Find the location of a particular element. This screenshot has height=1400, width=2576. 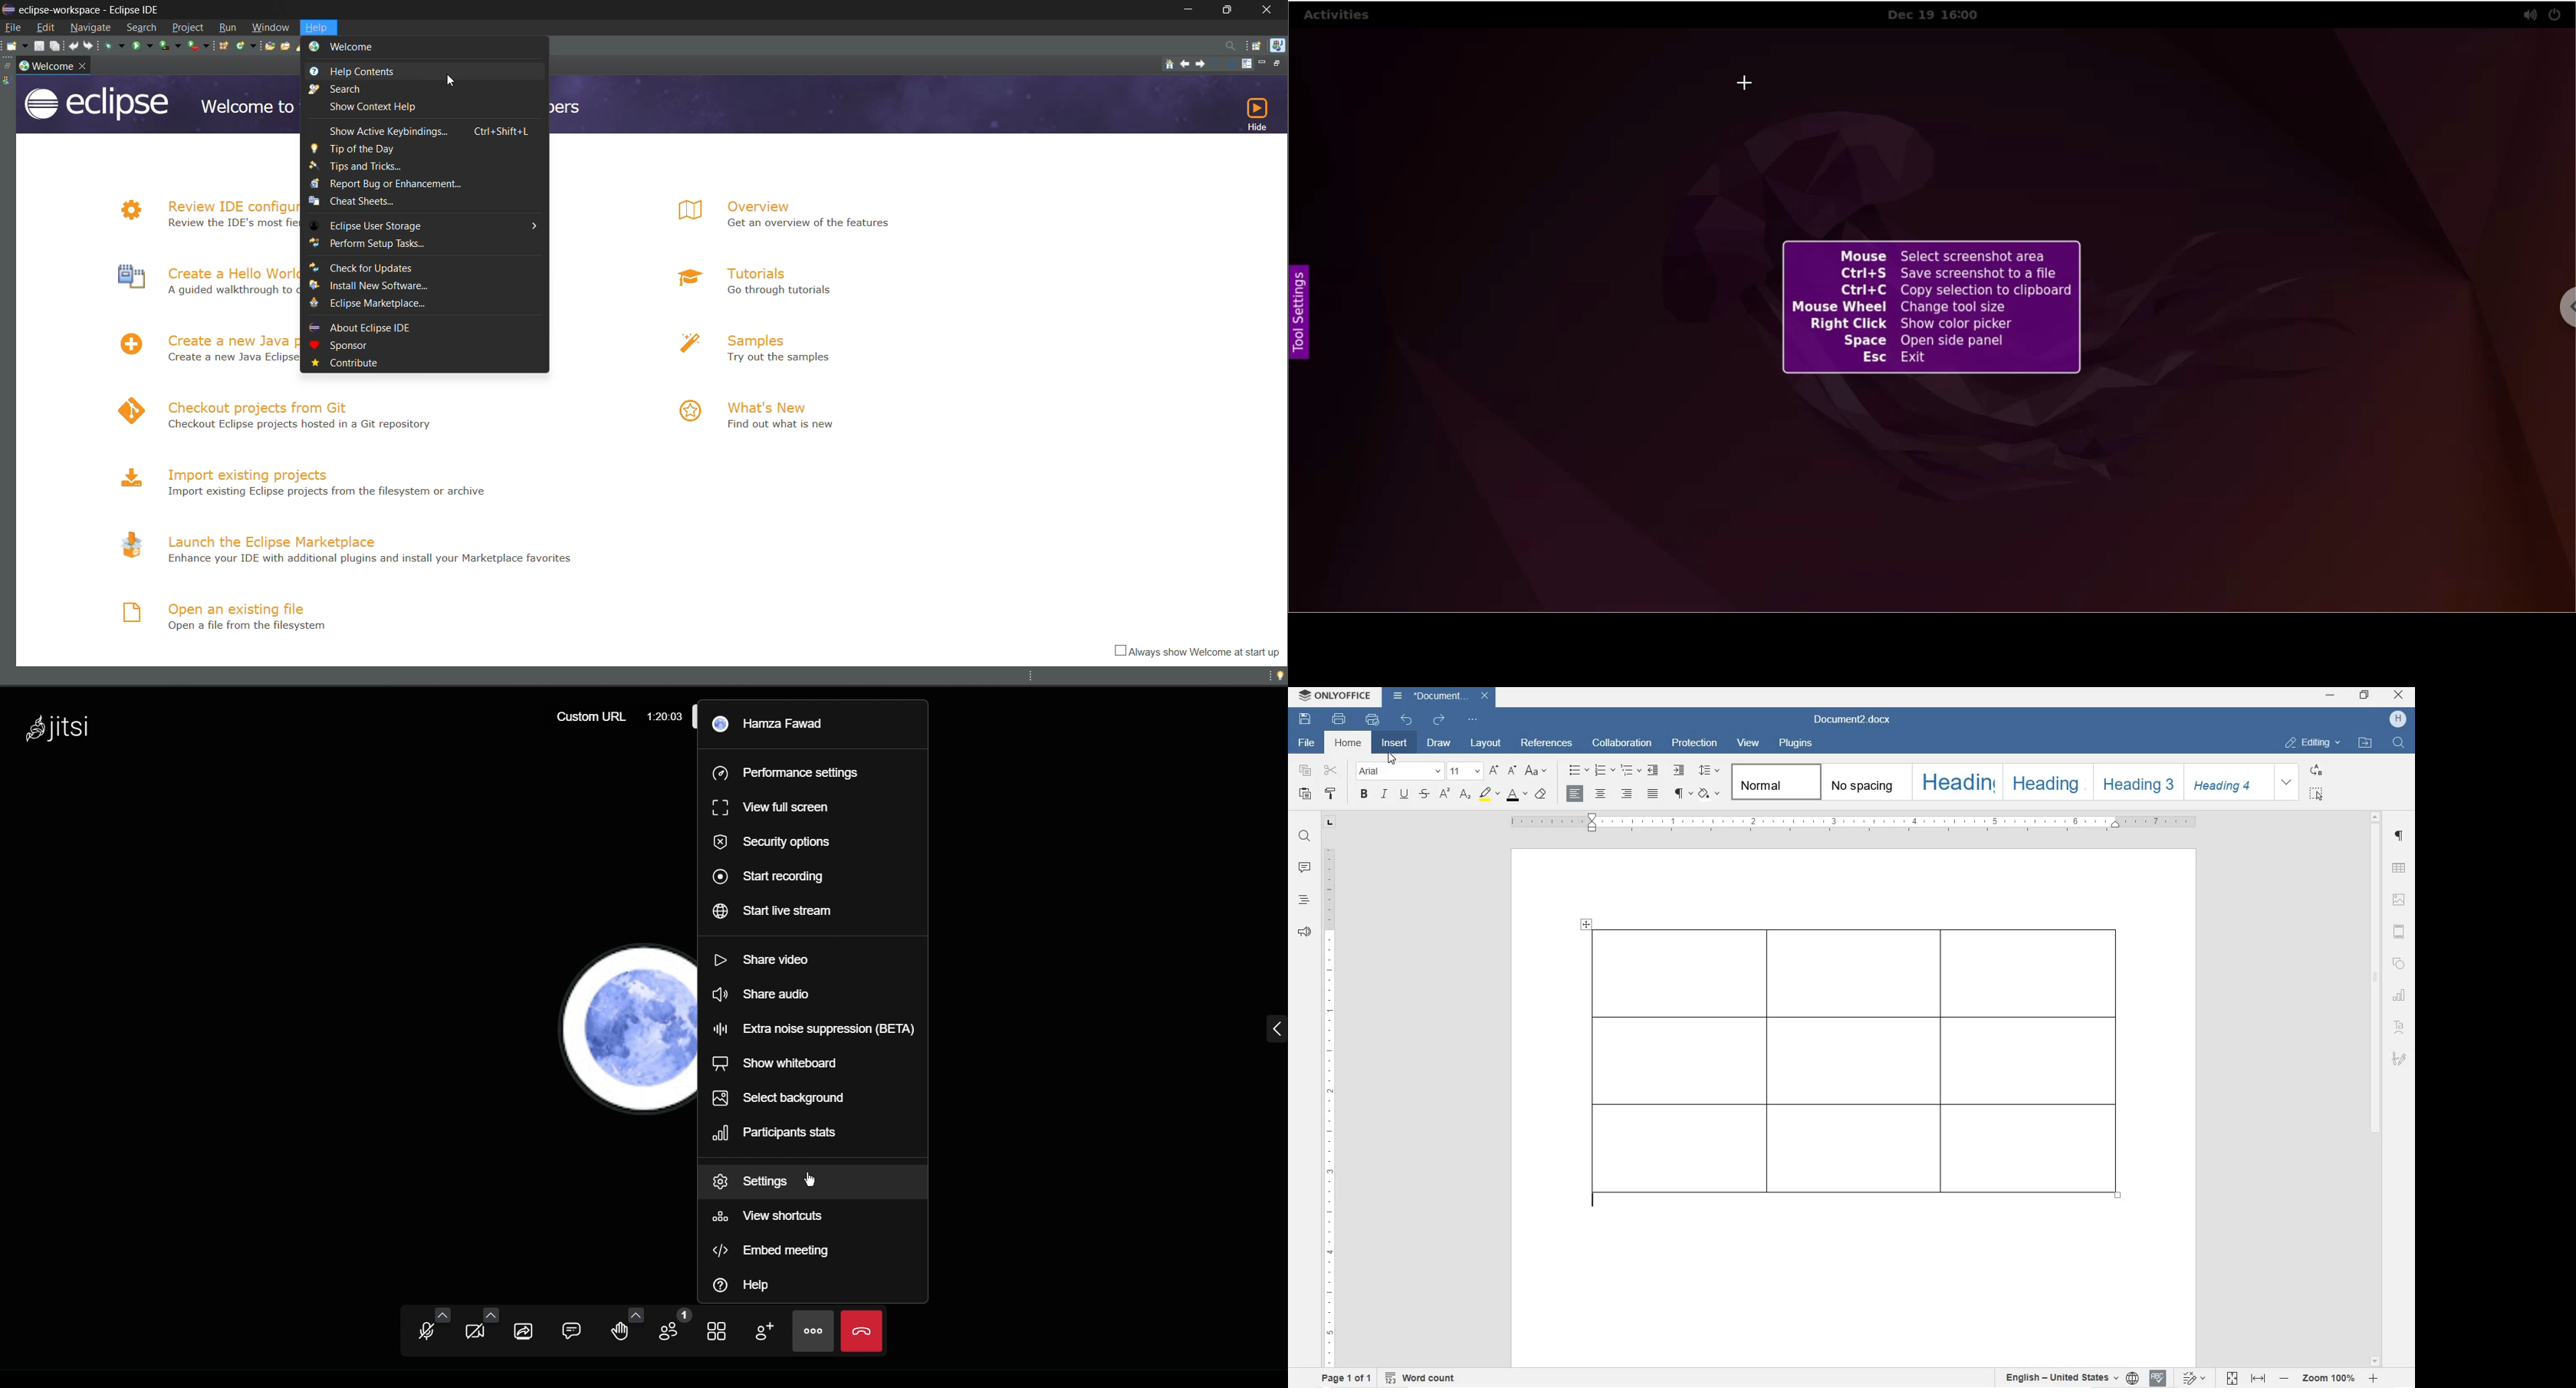

references is located at coordinates (1546, 743).